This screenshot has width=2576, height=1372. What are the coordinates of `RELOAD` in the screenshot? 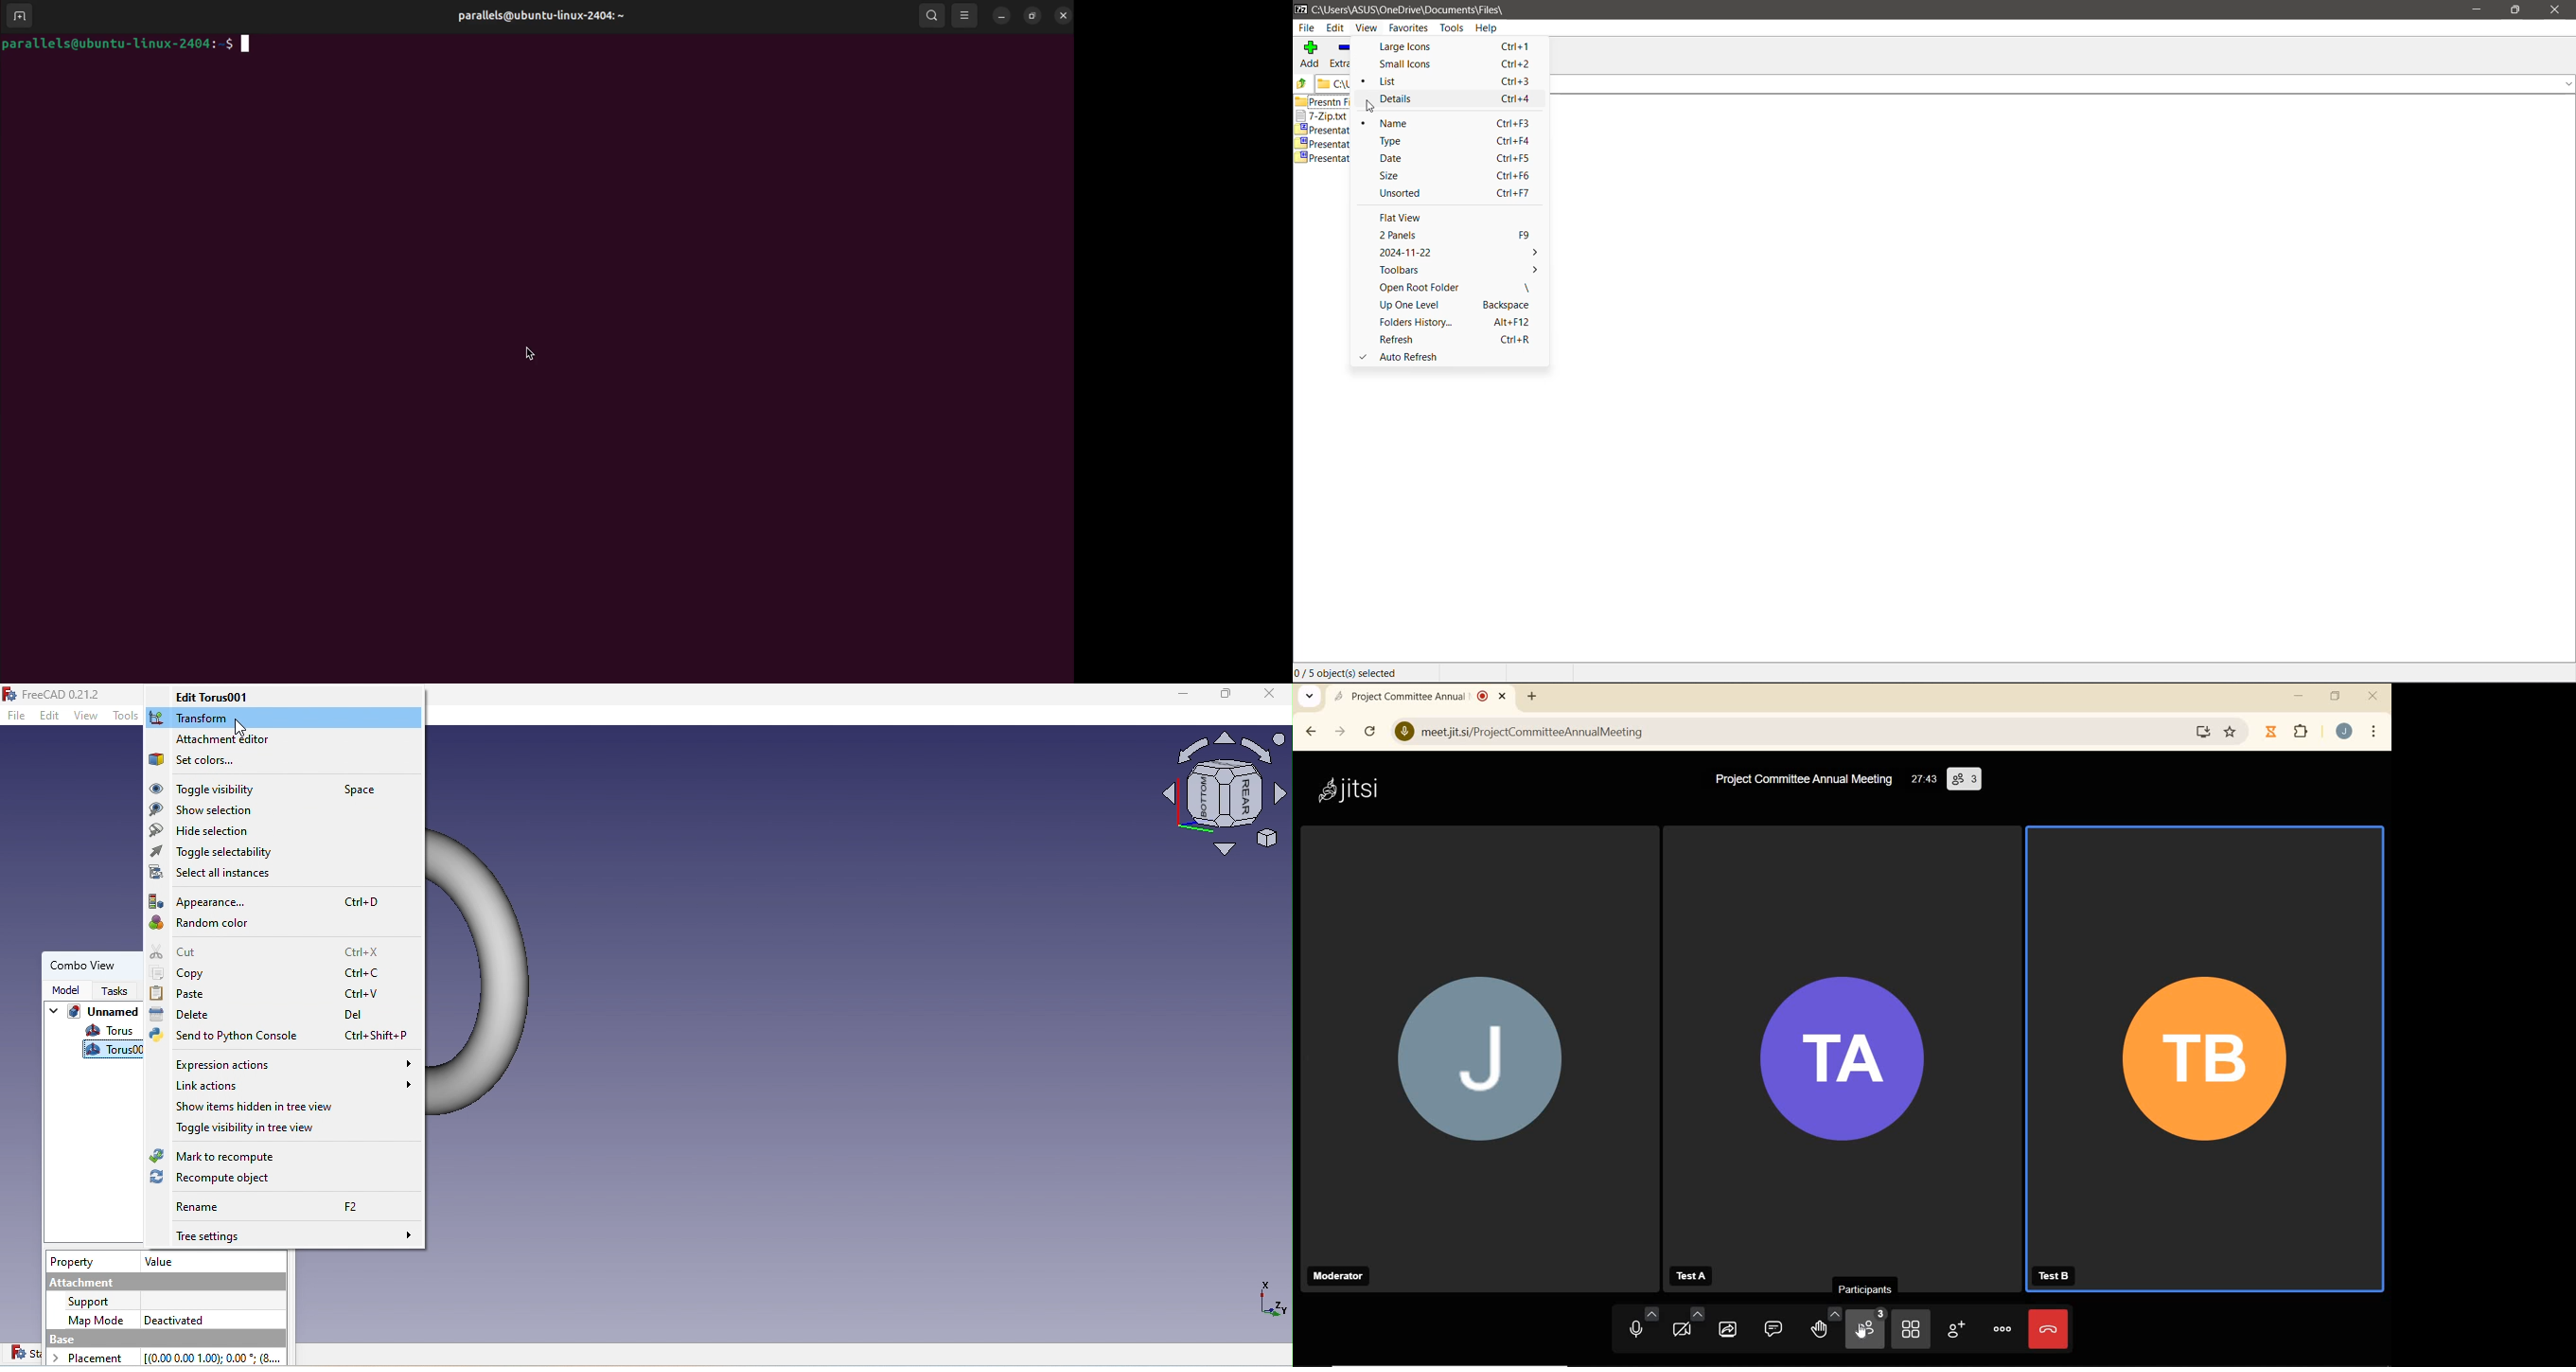 It's located at (1369, 732).